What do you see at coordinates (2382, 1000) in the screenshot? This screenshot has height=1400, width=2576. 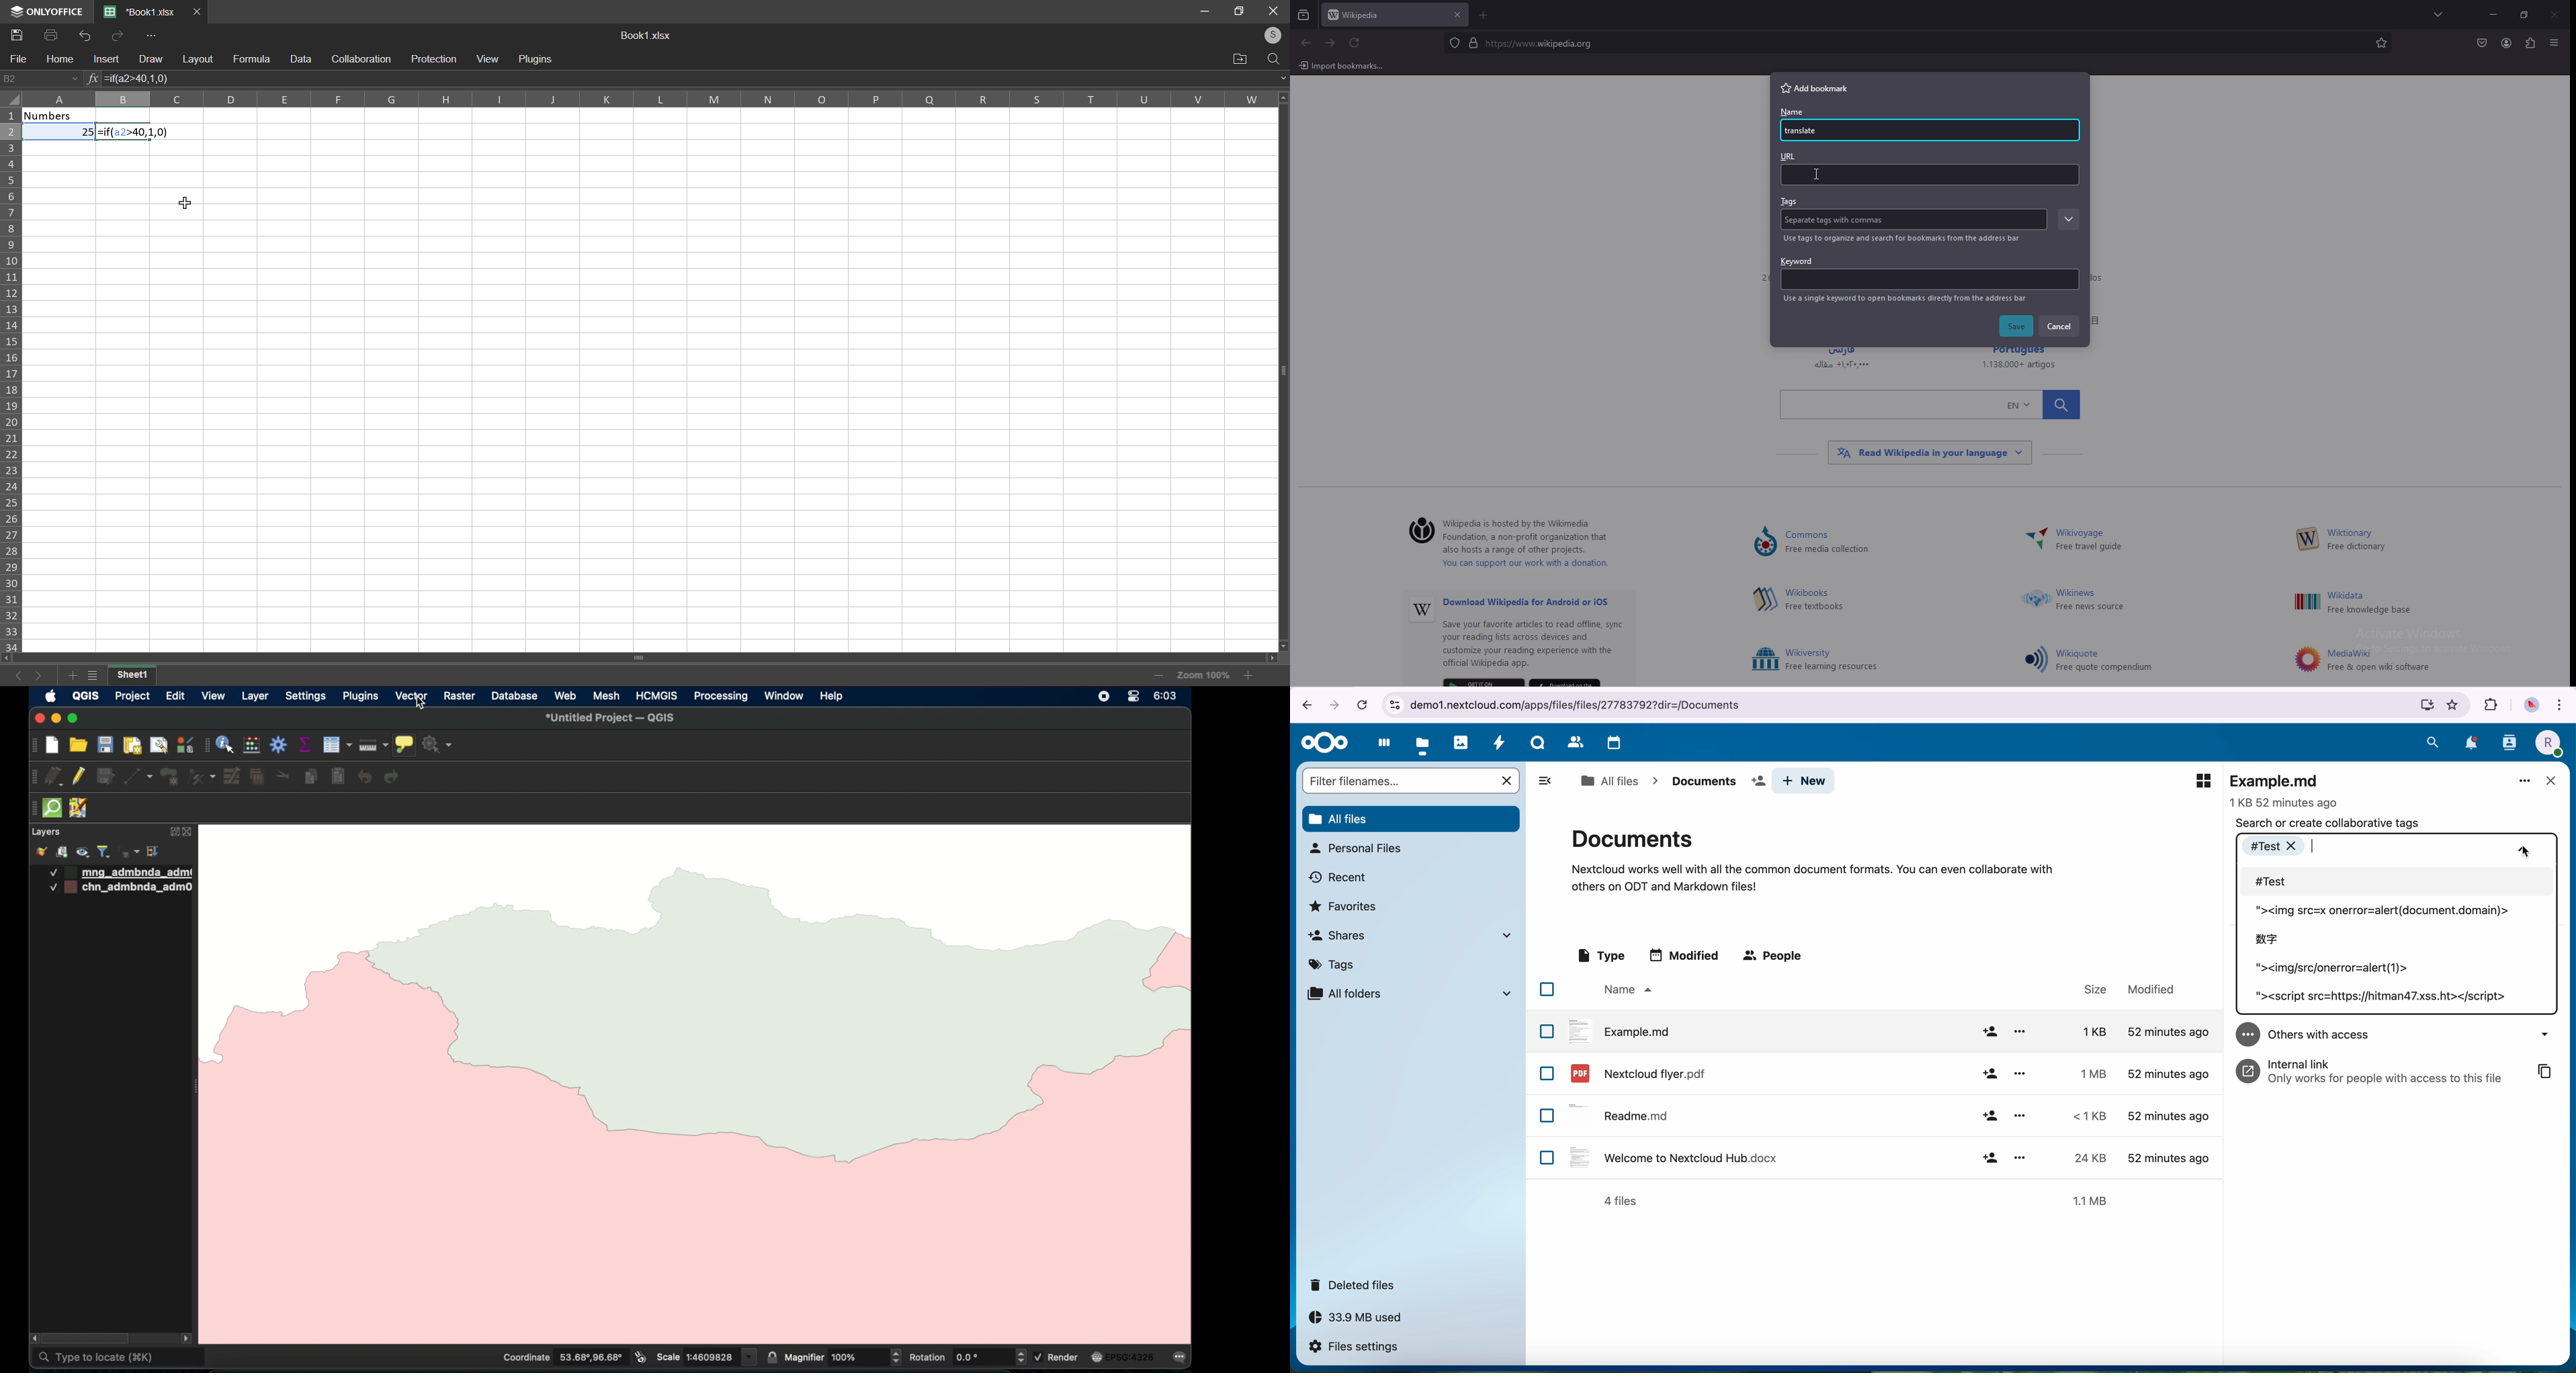 I see `tag` at bounding box center [2382, 1000].